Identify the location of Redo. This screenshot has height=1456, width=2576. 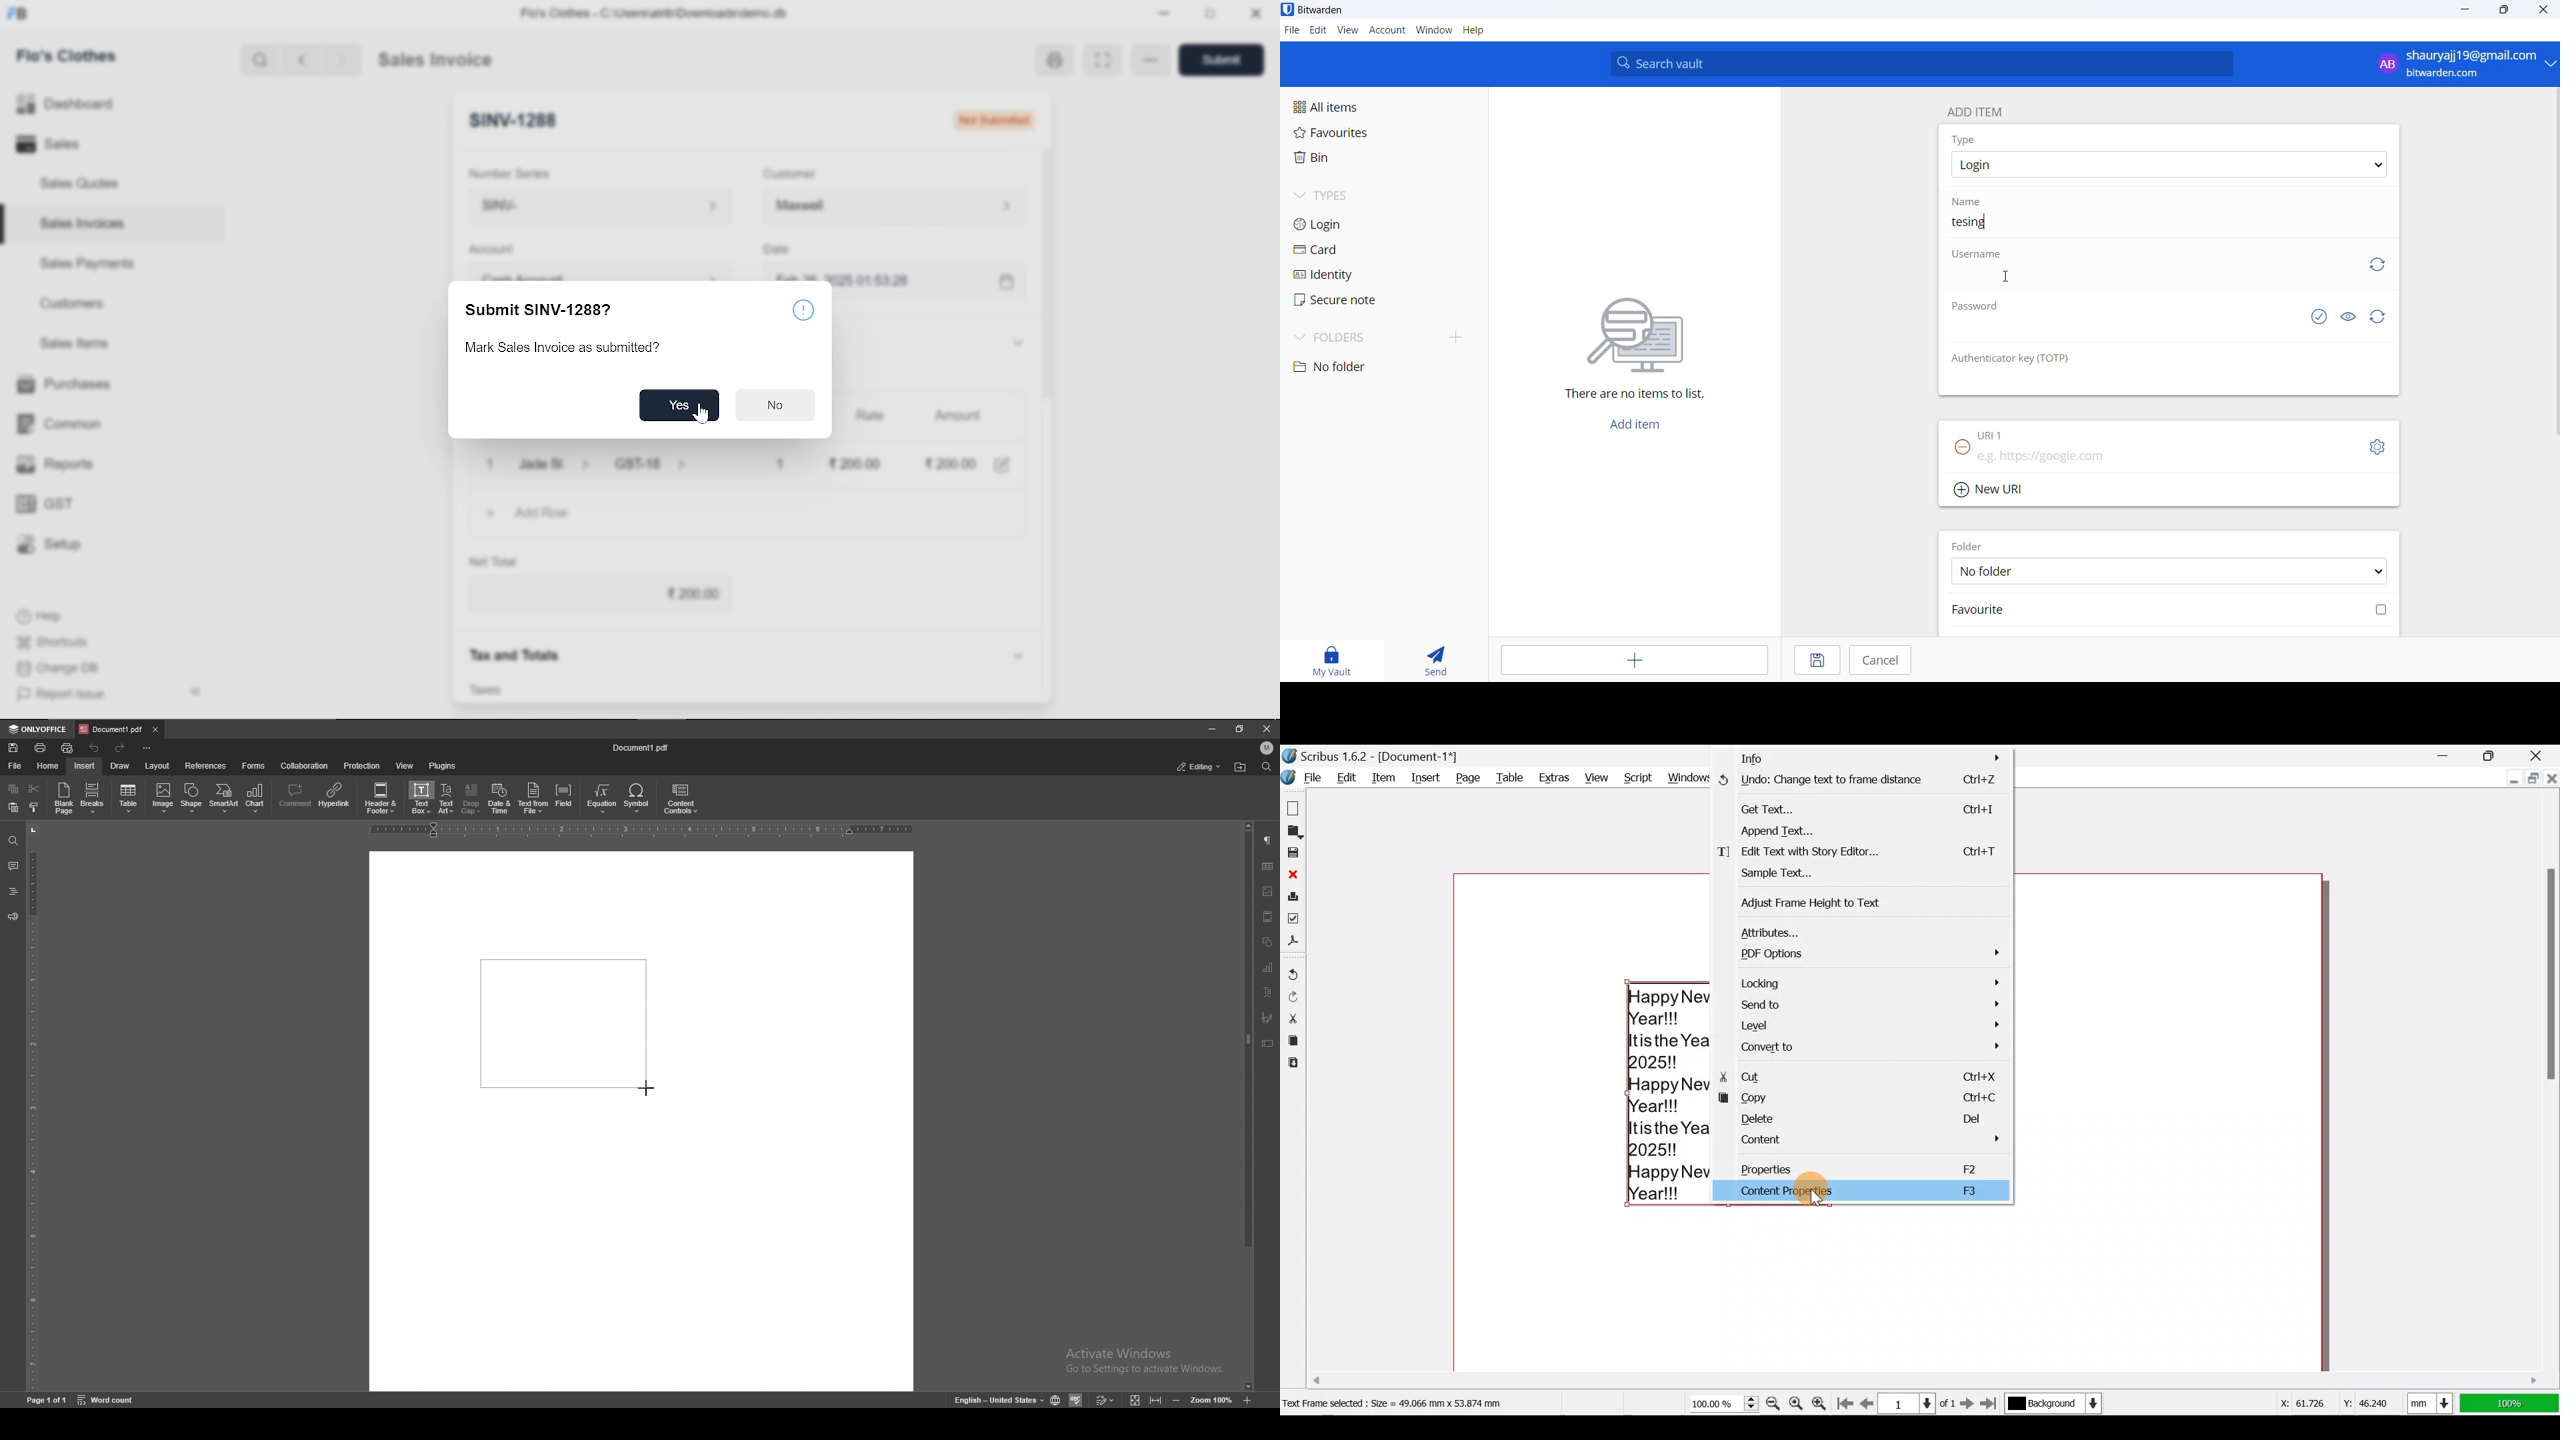
(1295, 995).